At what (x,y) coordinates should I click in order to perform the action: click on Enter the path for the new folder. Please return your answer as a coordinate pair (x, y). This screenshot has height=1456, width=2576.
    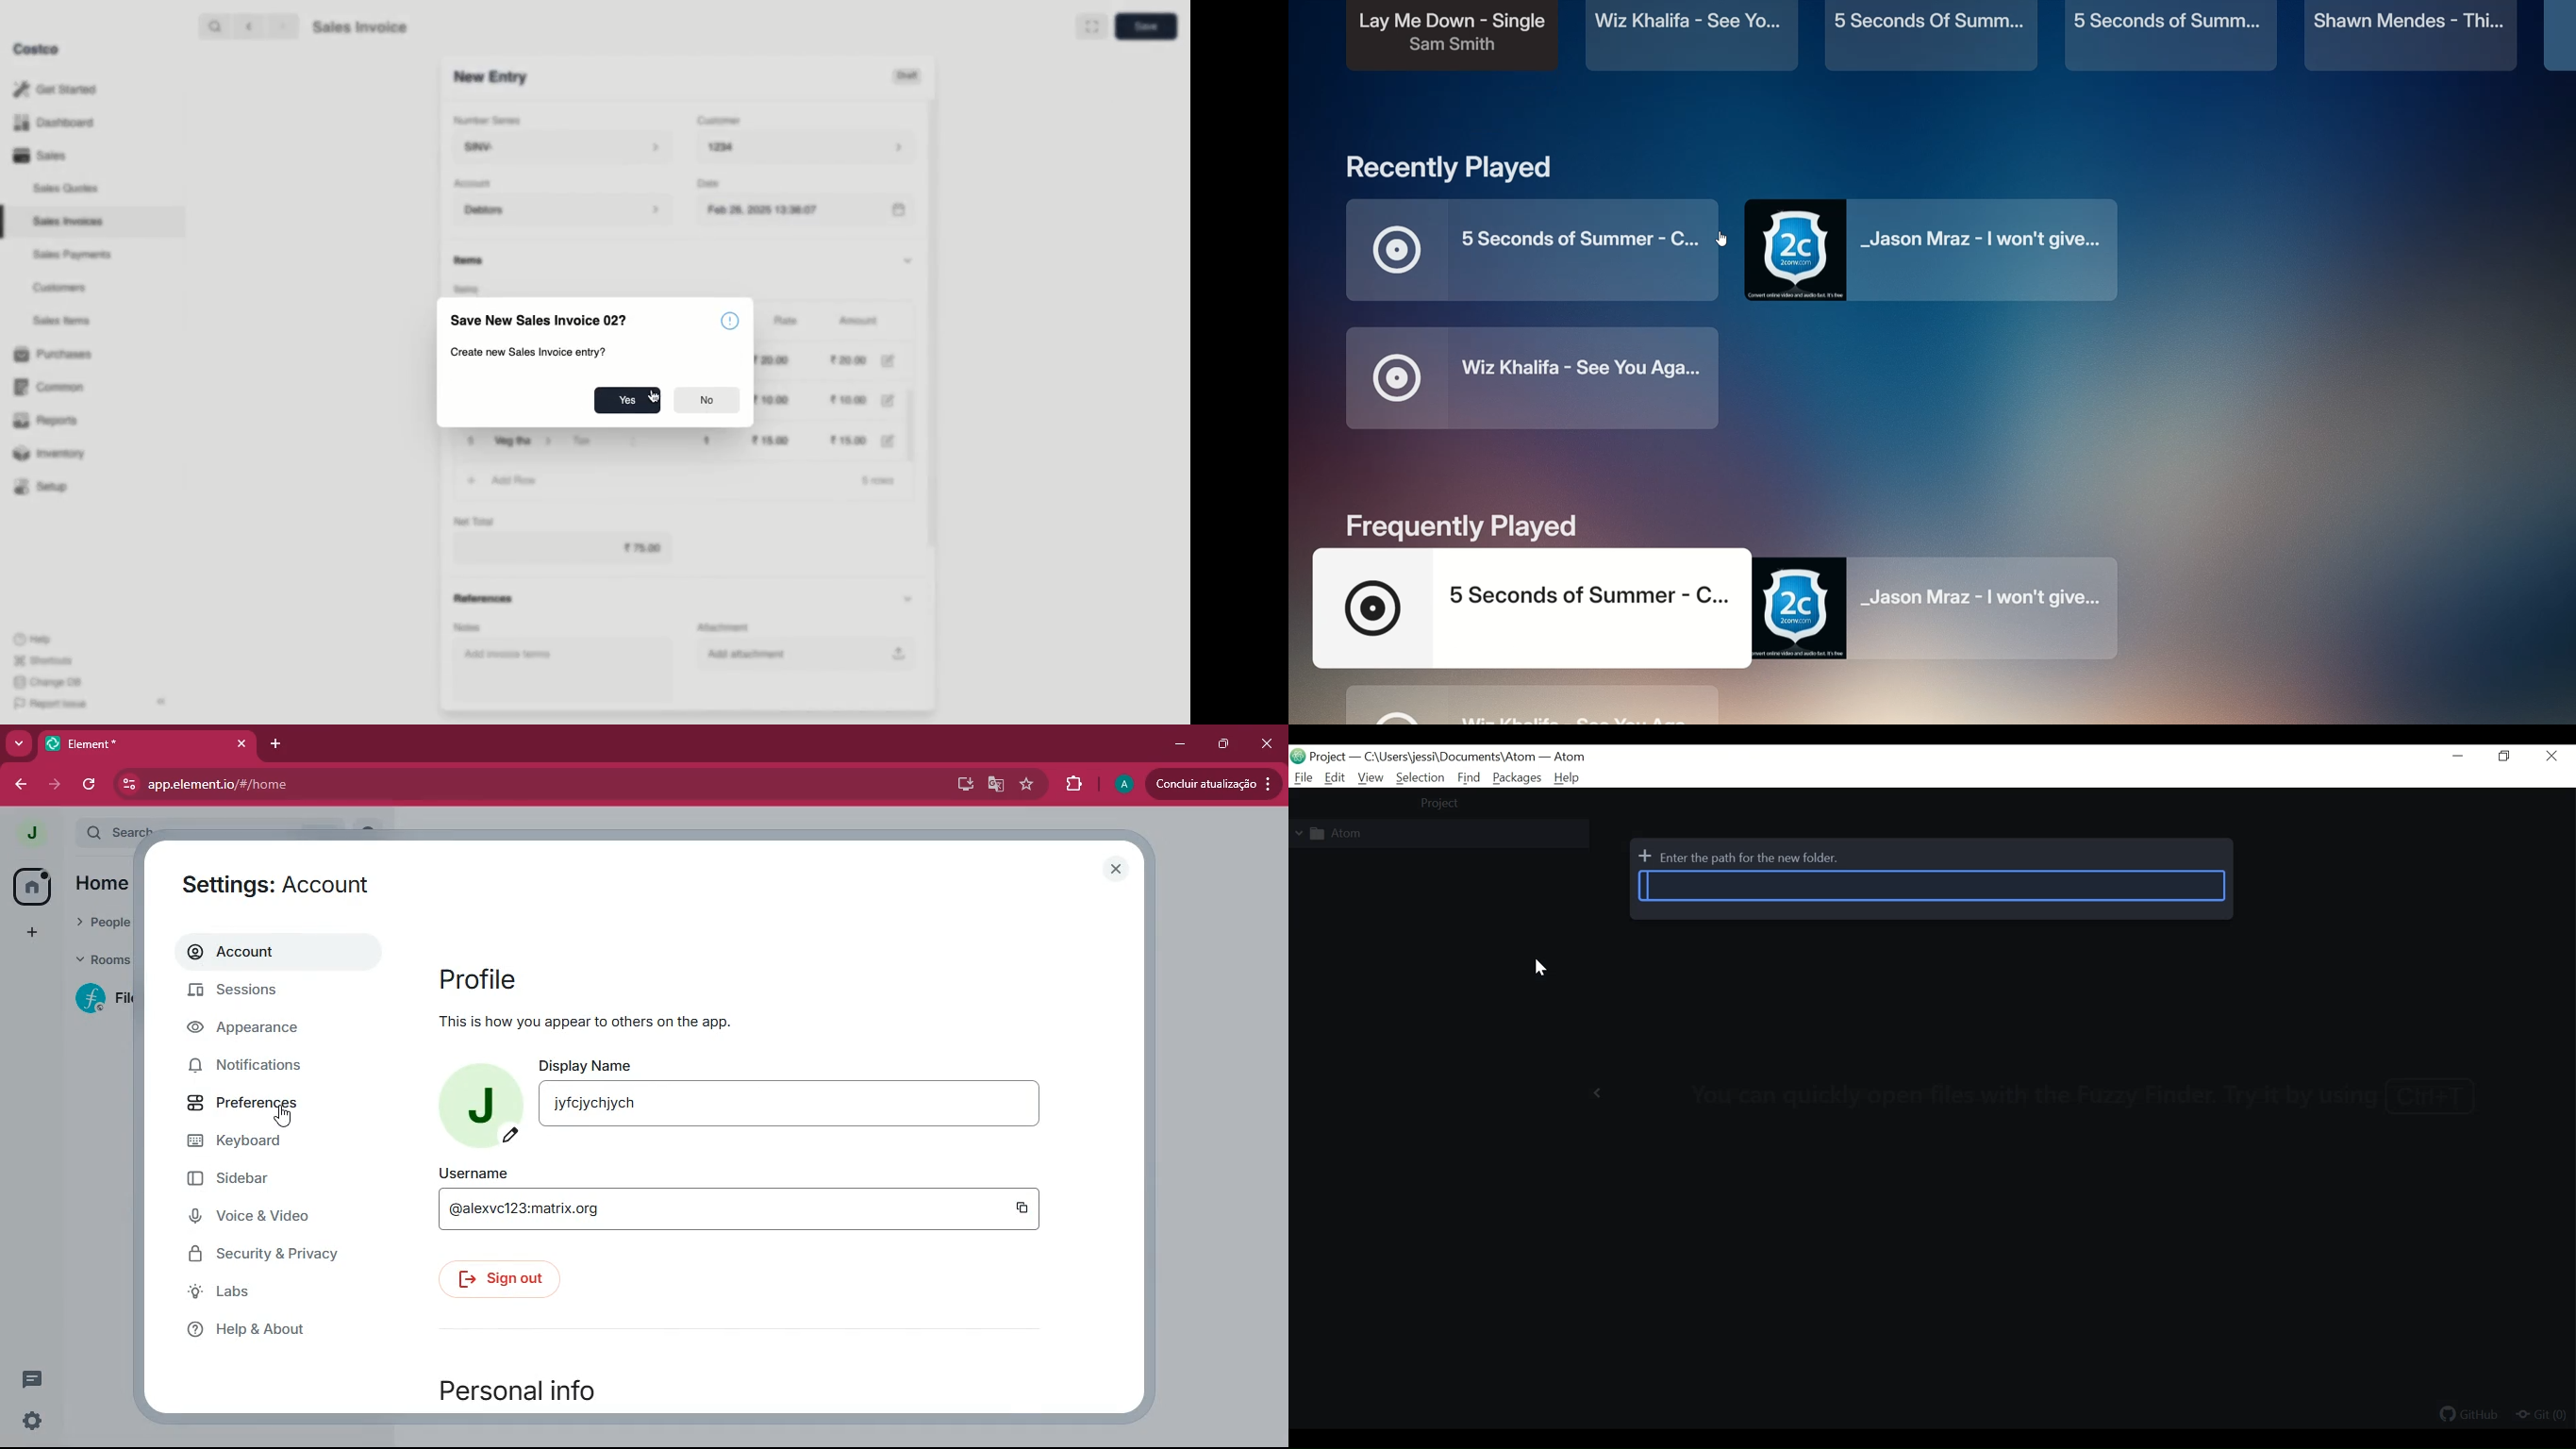
    Looking at the image, I should click on (1743, 859).